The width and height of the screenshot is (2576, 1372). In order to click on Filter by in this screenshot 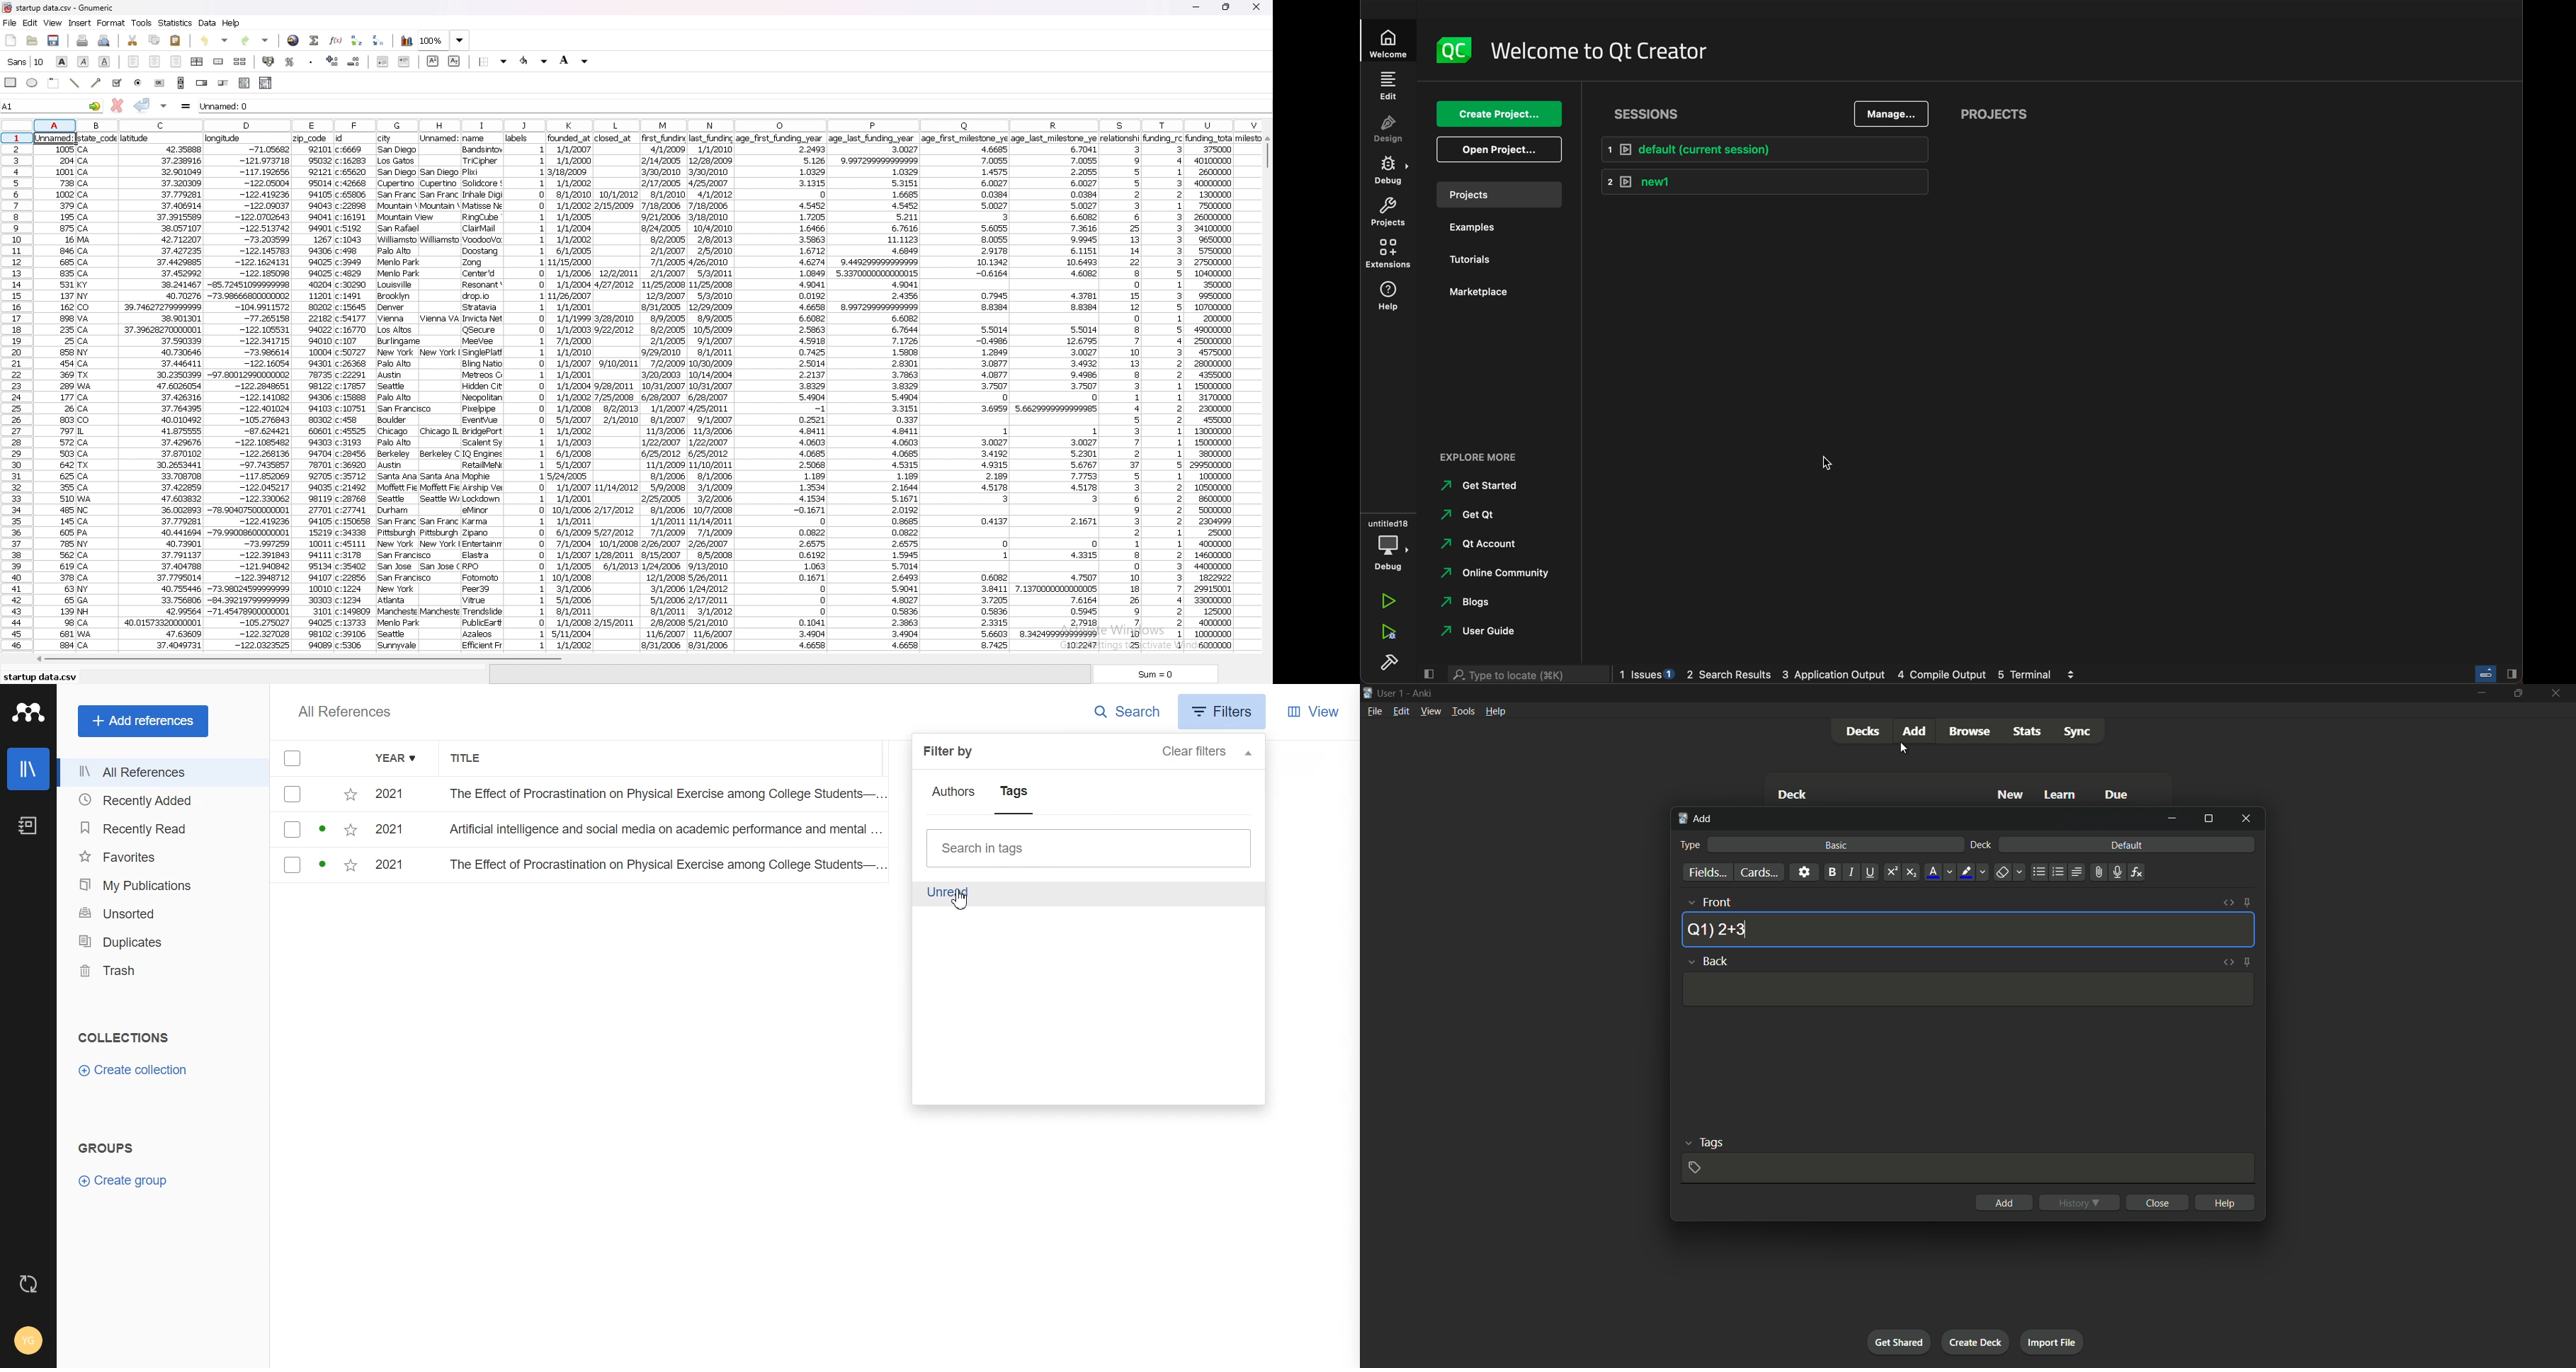, I will do `click(953, 752)`.